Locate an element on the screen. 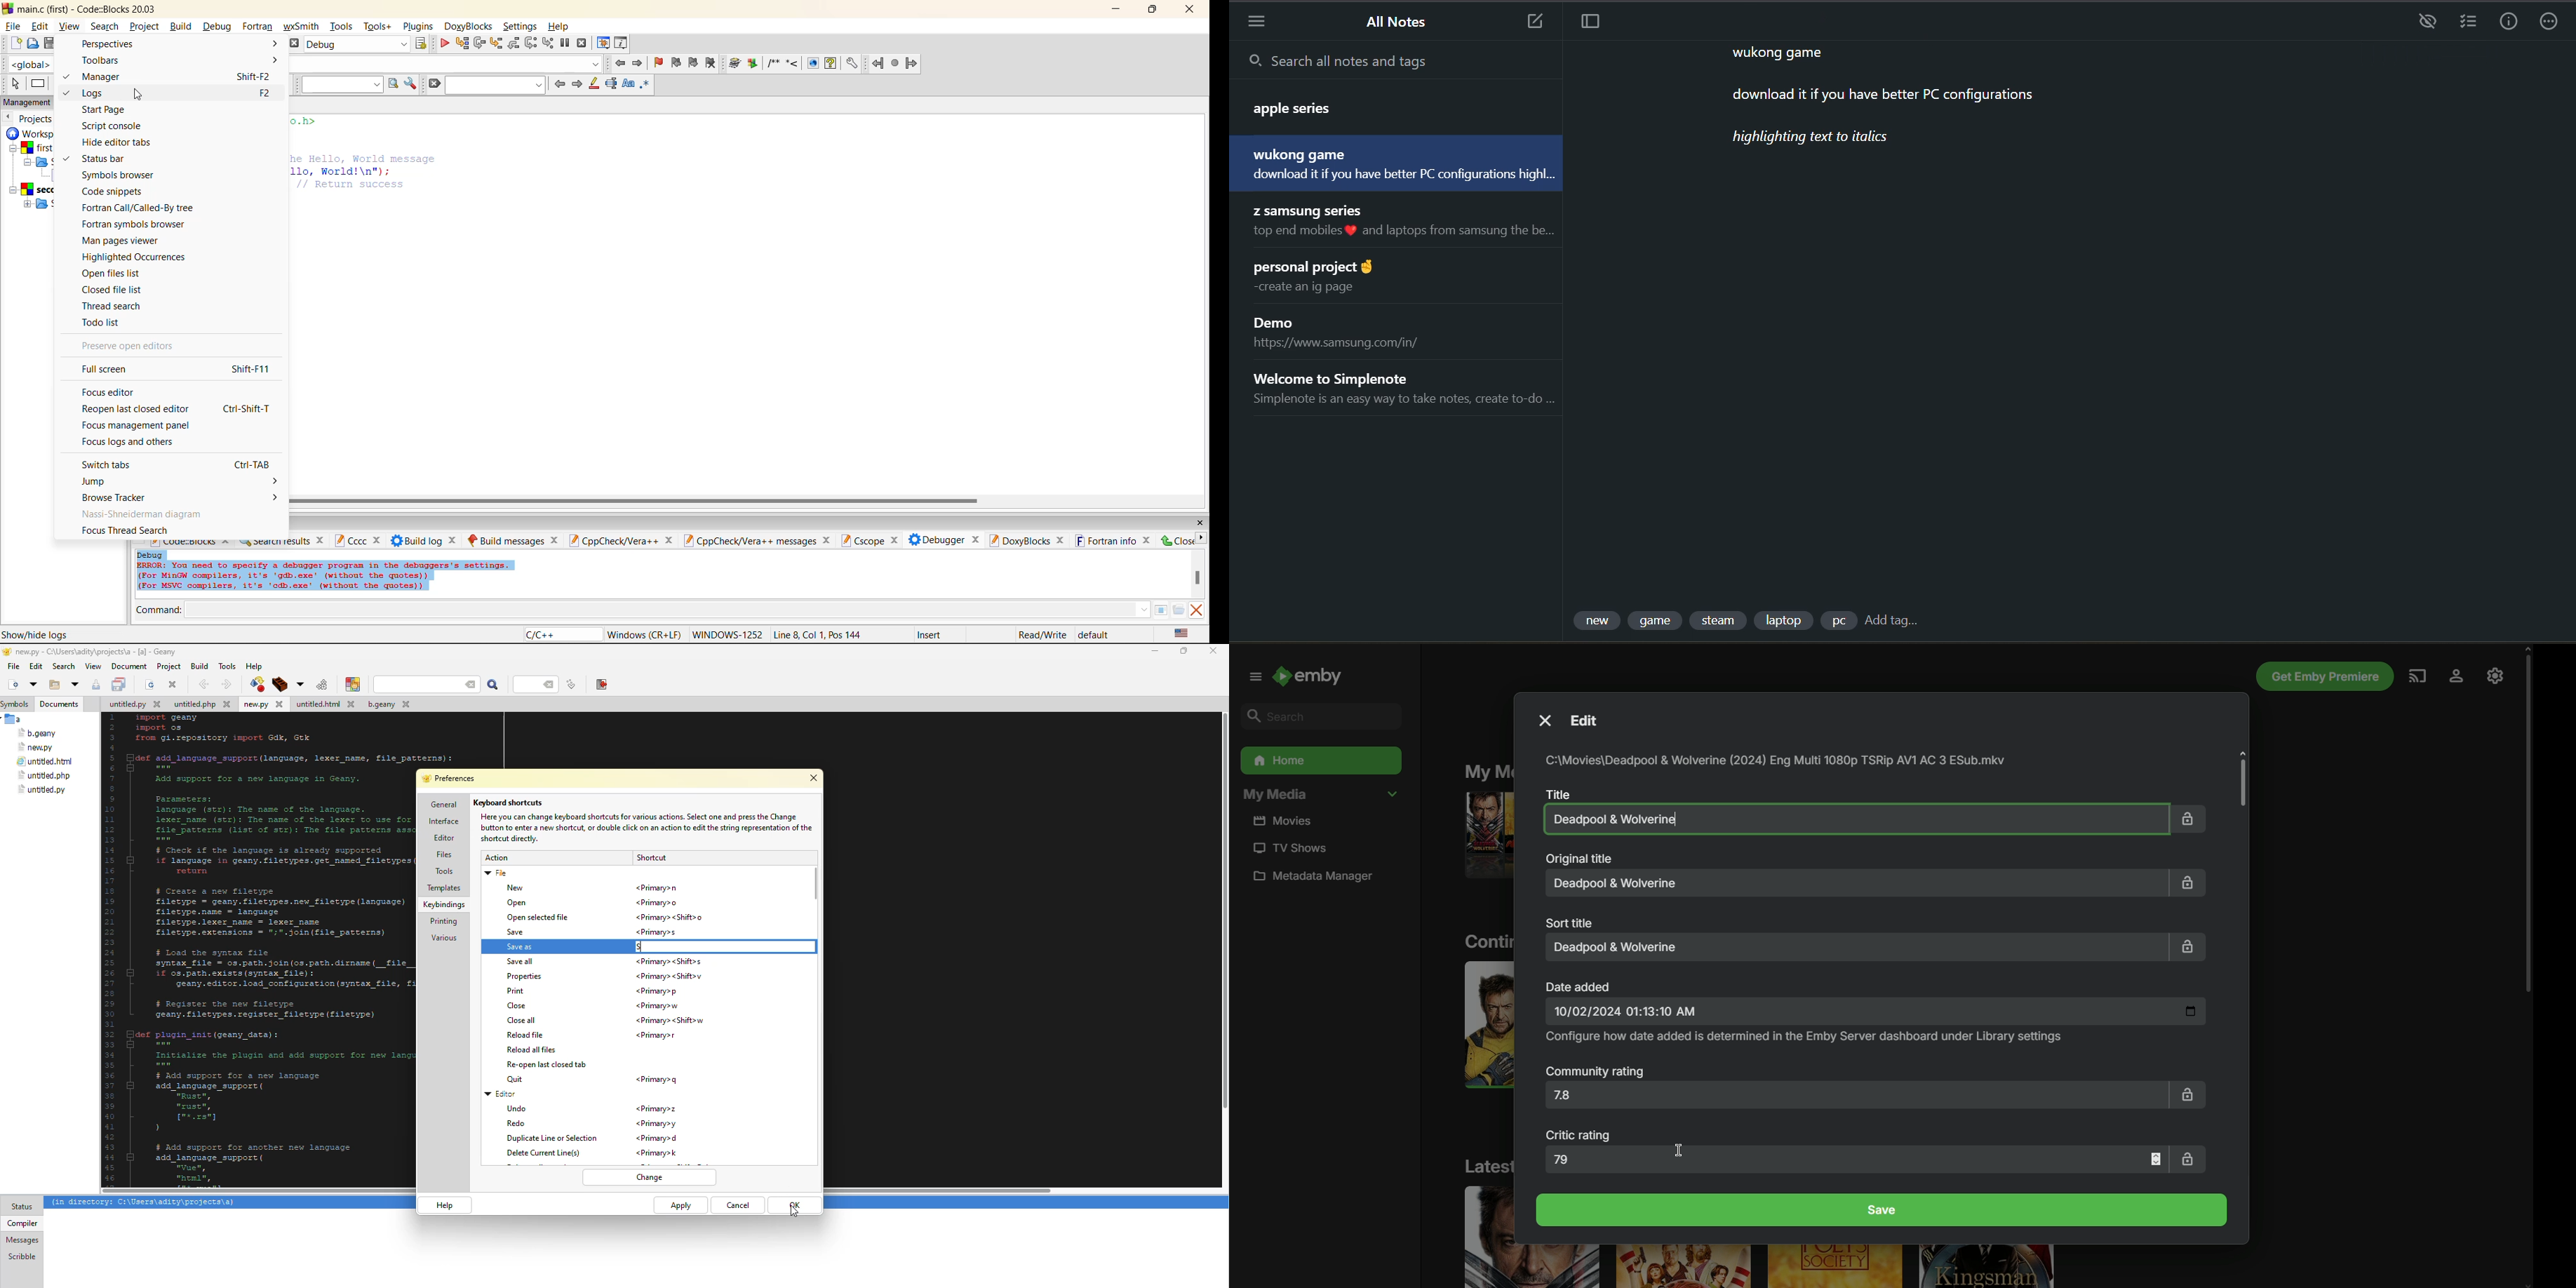 The height and width of the screenshot is (1288, 2576). tools+ is located at coordinates (380, 28).